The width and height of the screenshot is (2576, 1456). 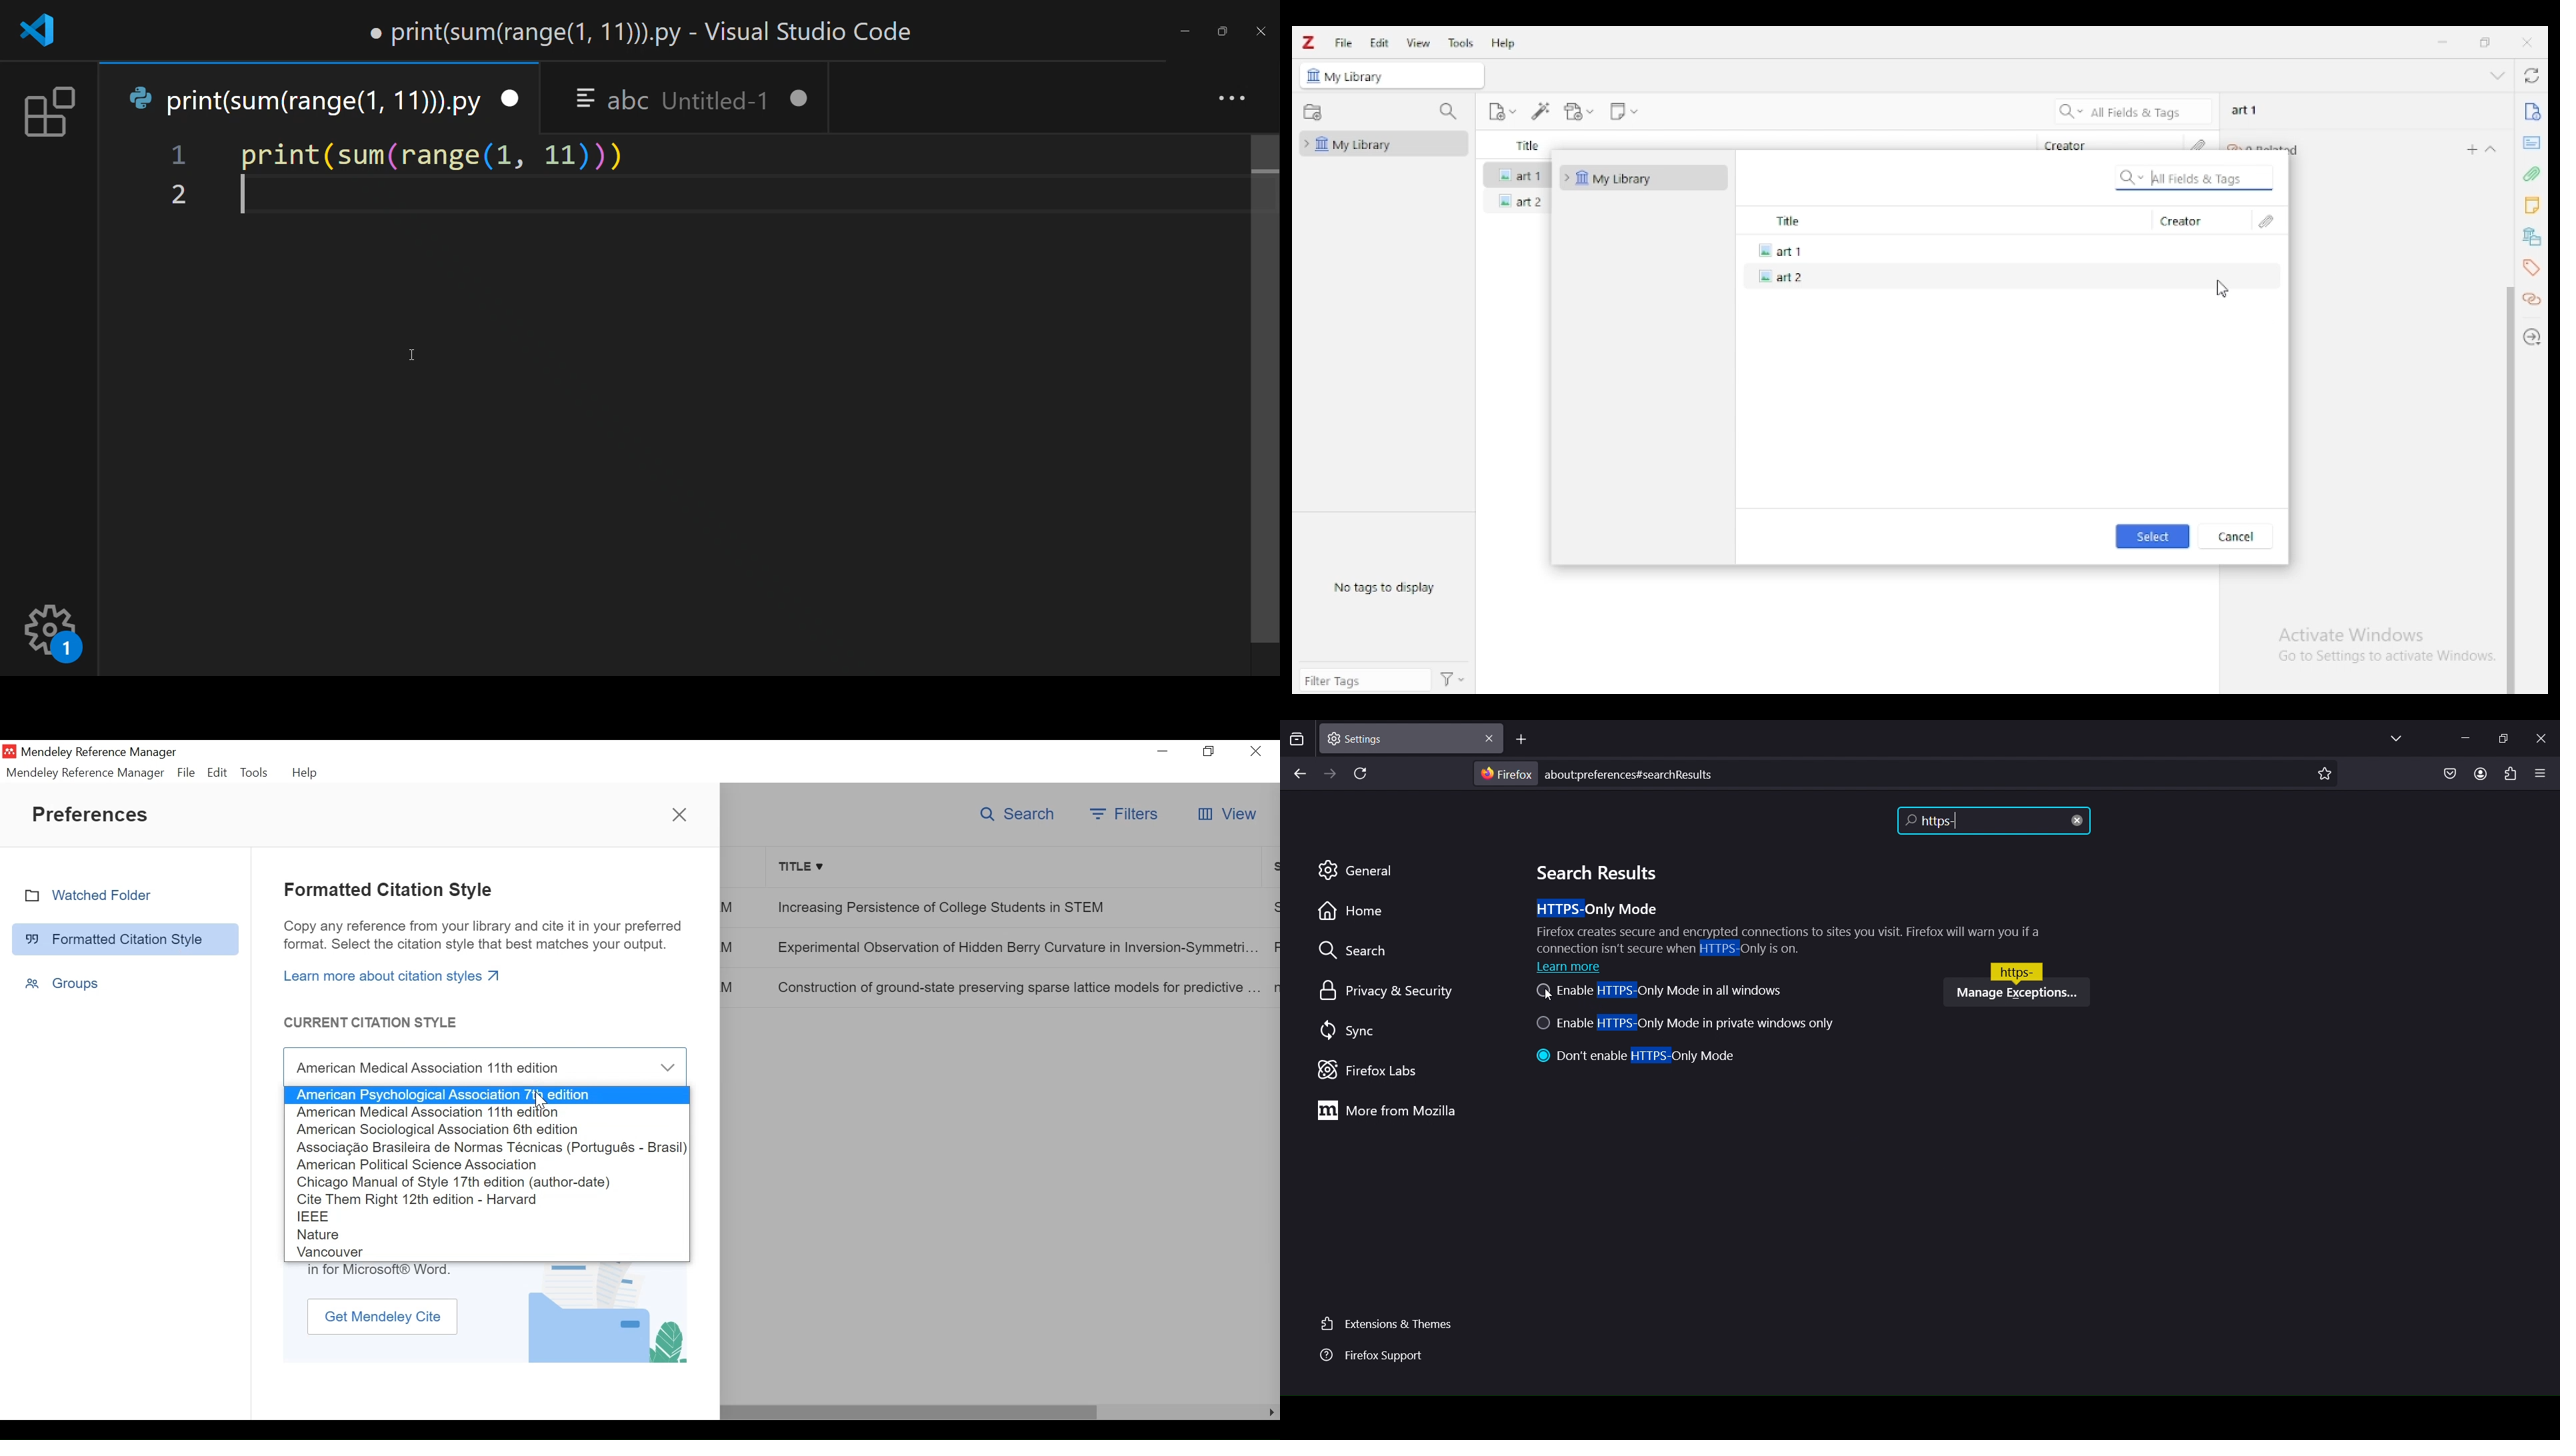 I want to click on search all fields & tags, so click(x=2134, y=111).